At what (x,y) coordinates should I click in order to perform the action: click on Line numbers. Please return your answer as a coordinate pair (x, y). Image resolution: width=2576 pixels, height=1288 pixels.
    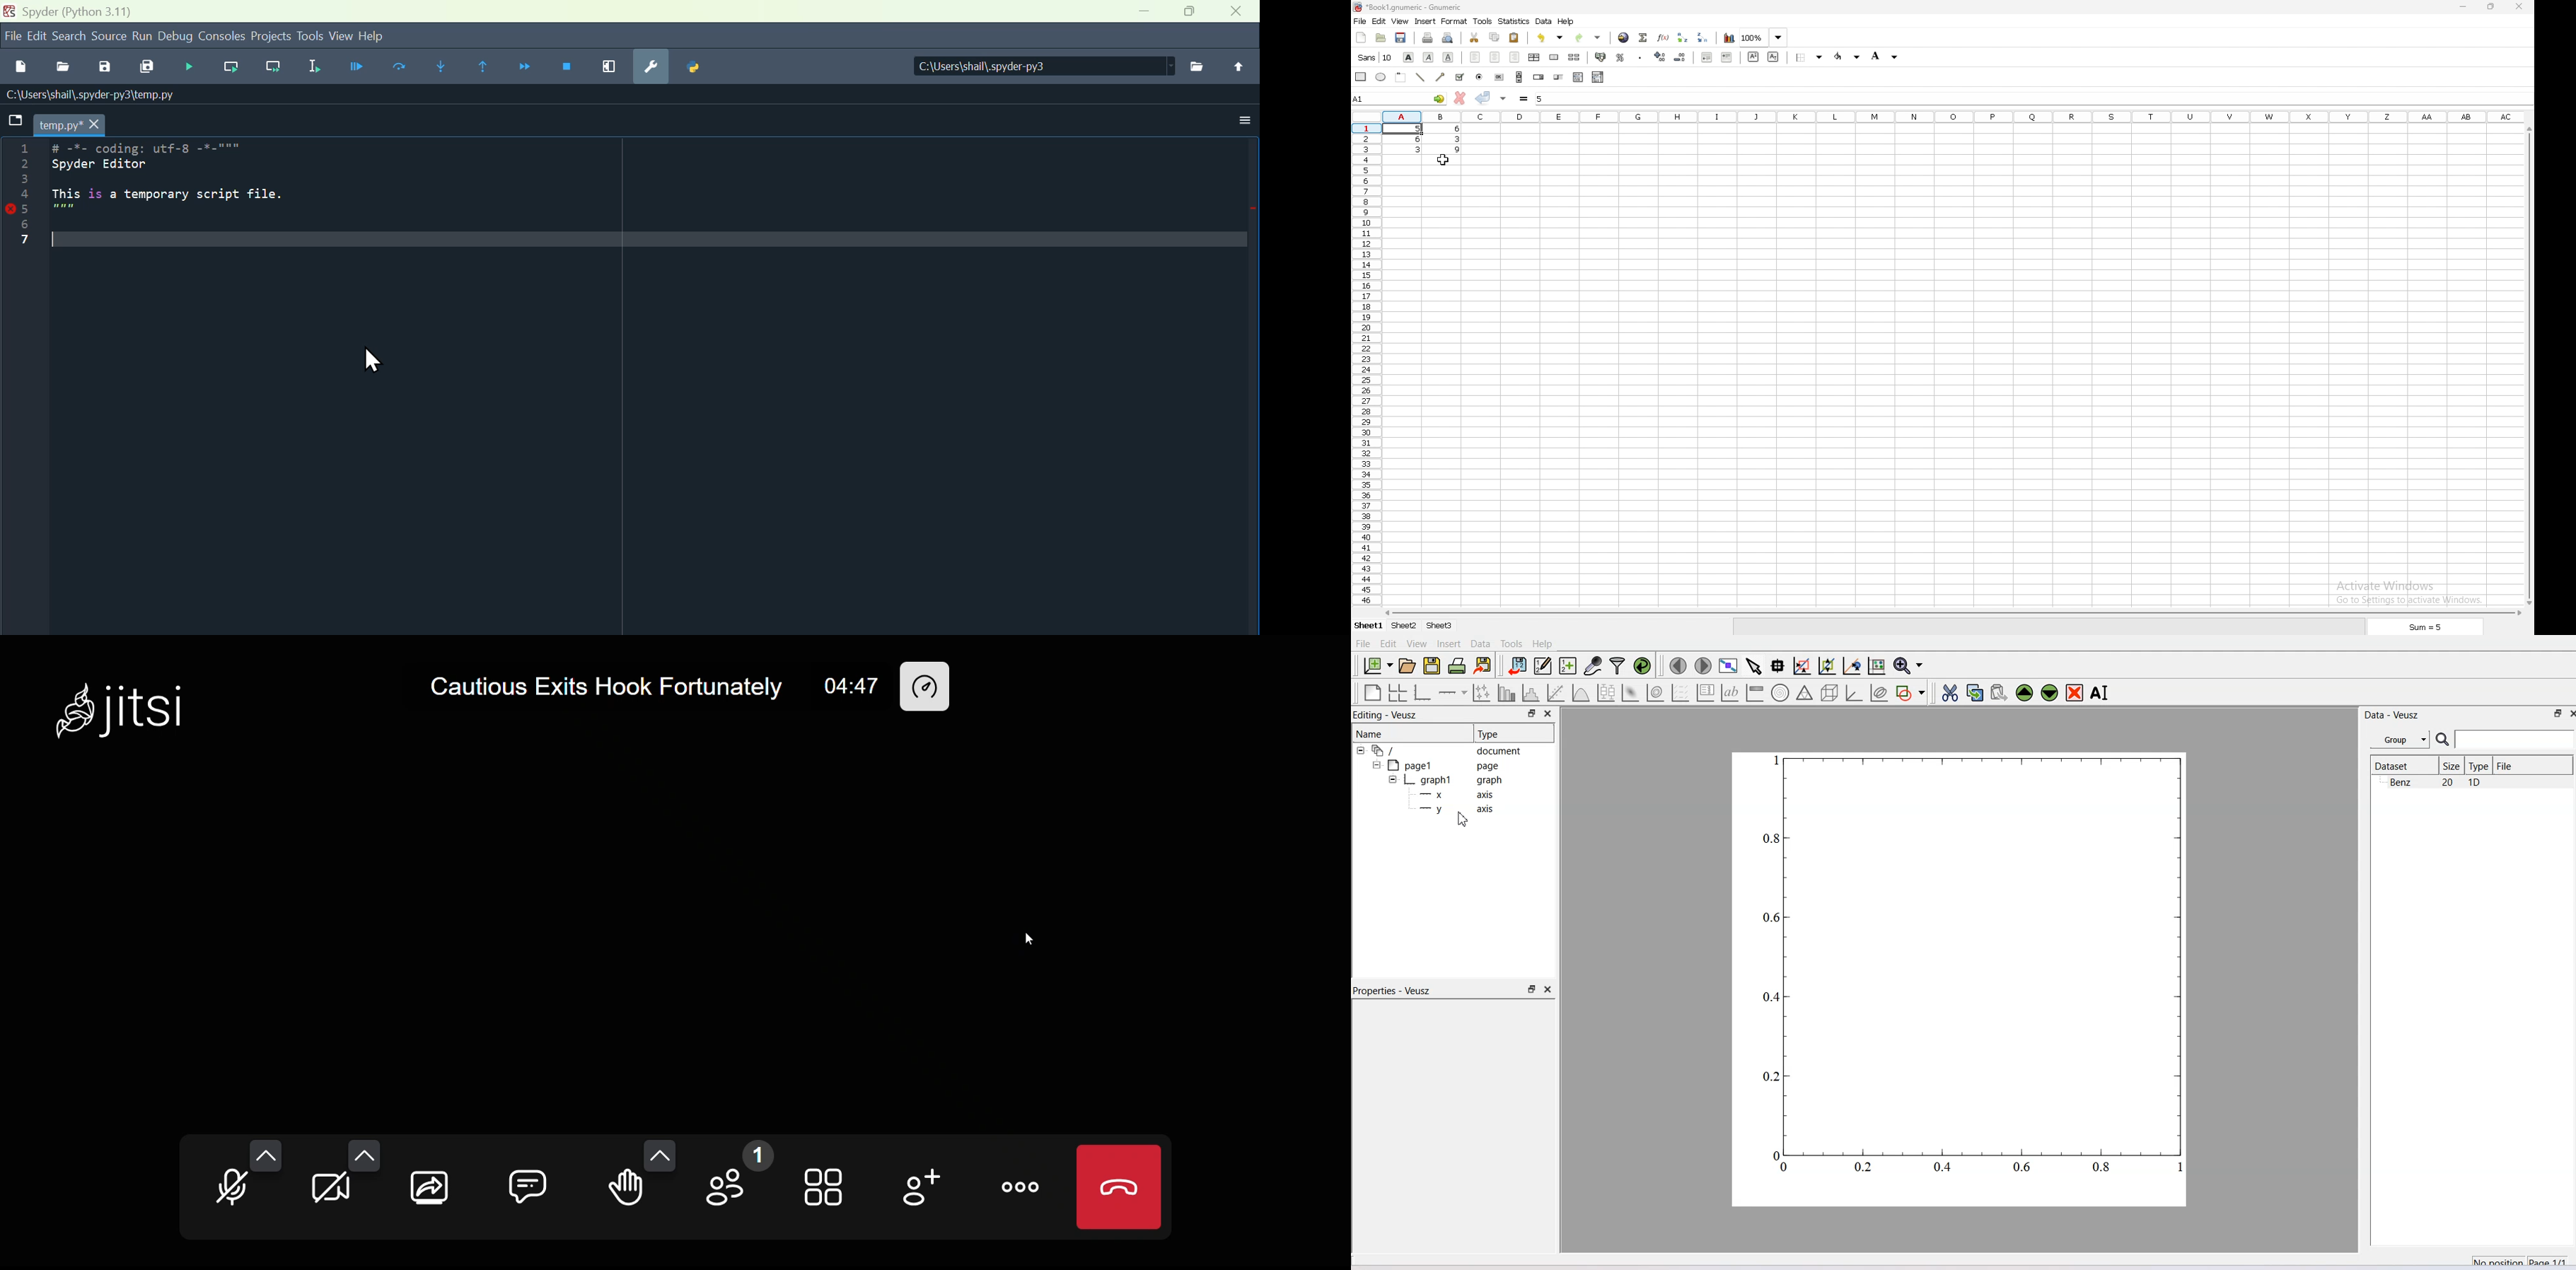
    Looking at the image, I should click on (27, 192).